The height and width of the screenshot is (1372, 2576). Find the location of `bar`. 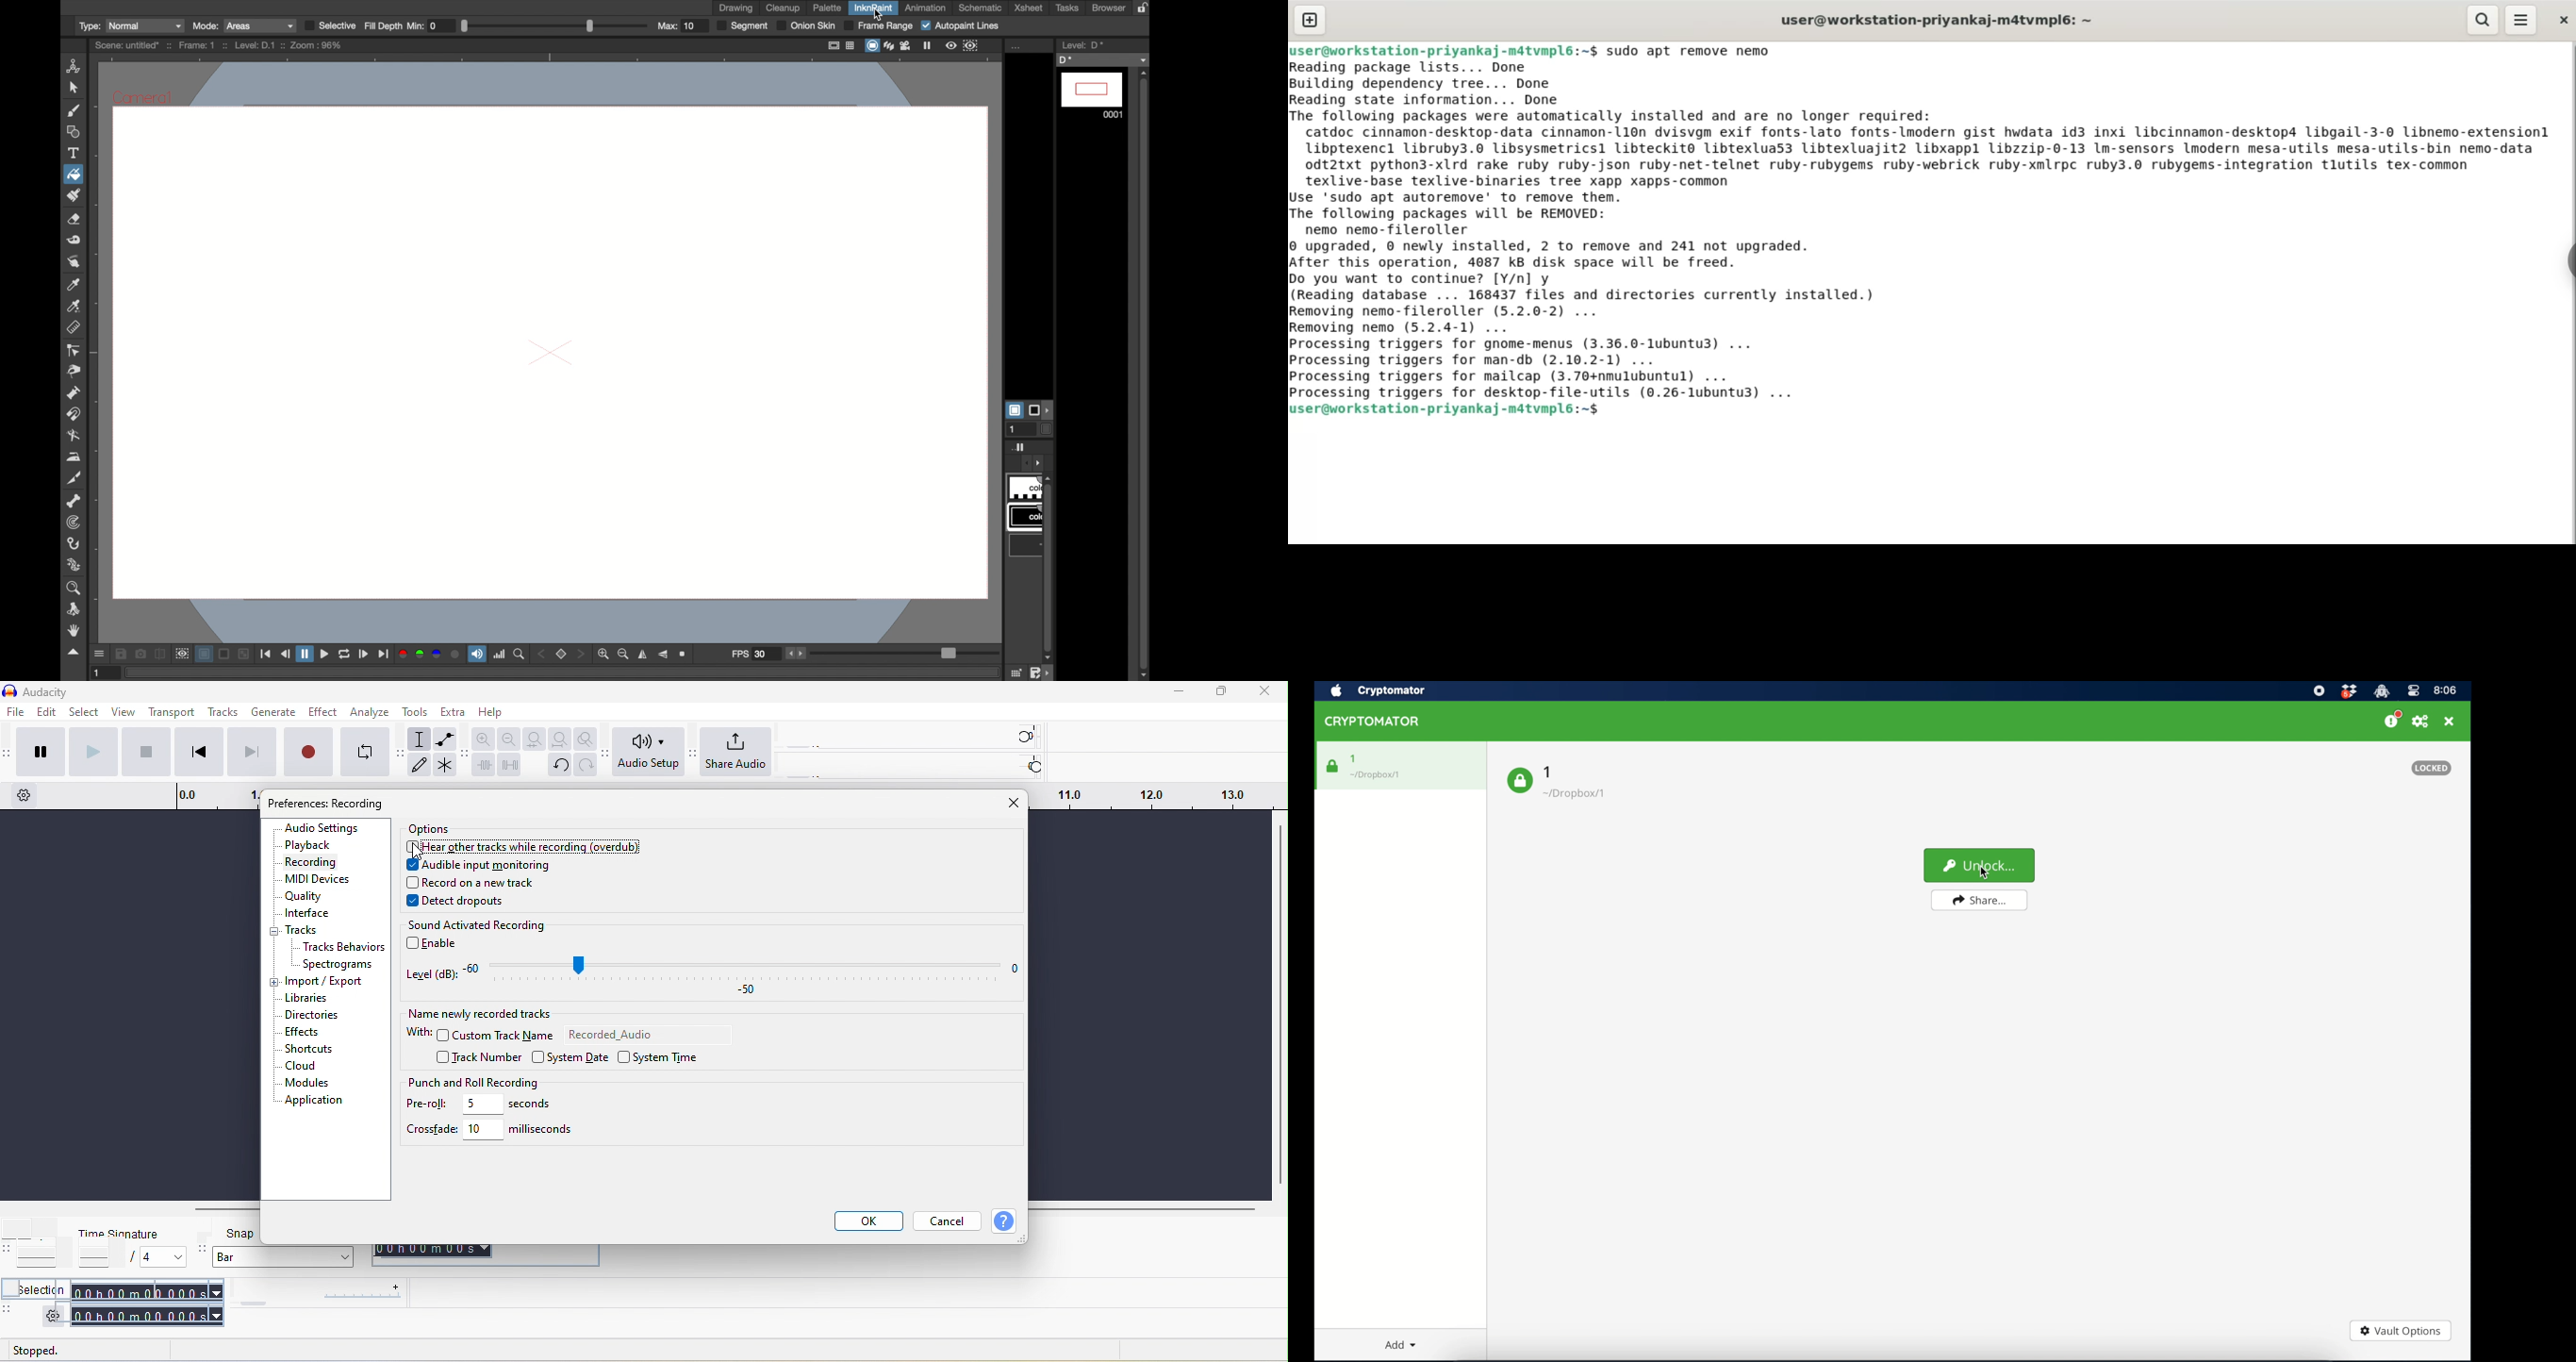

bar is located at coordinates (289, 1259).